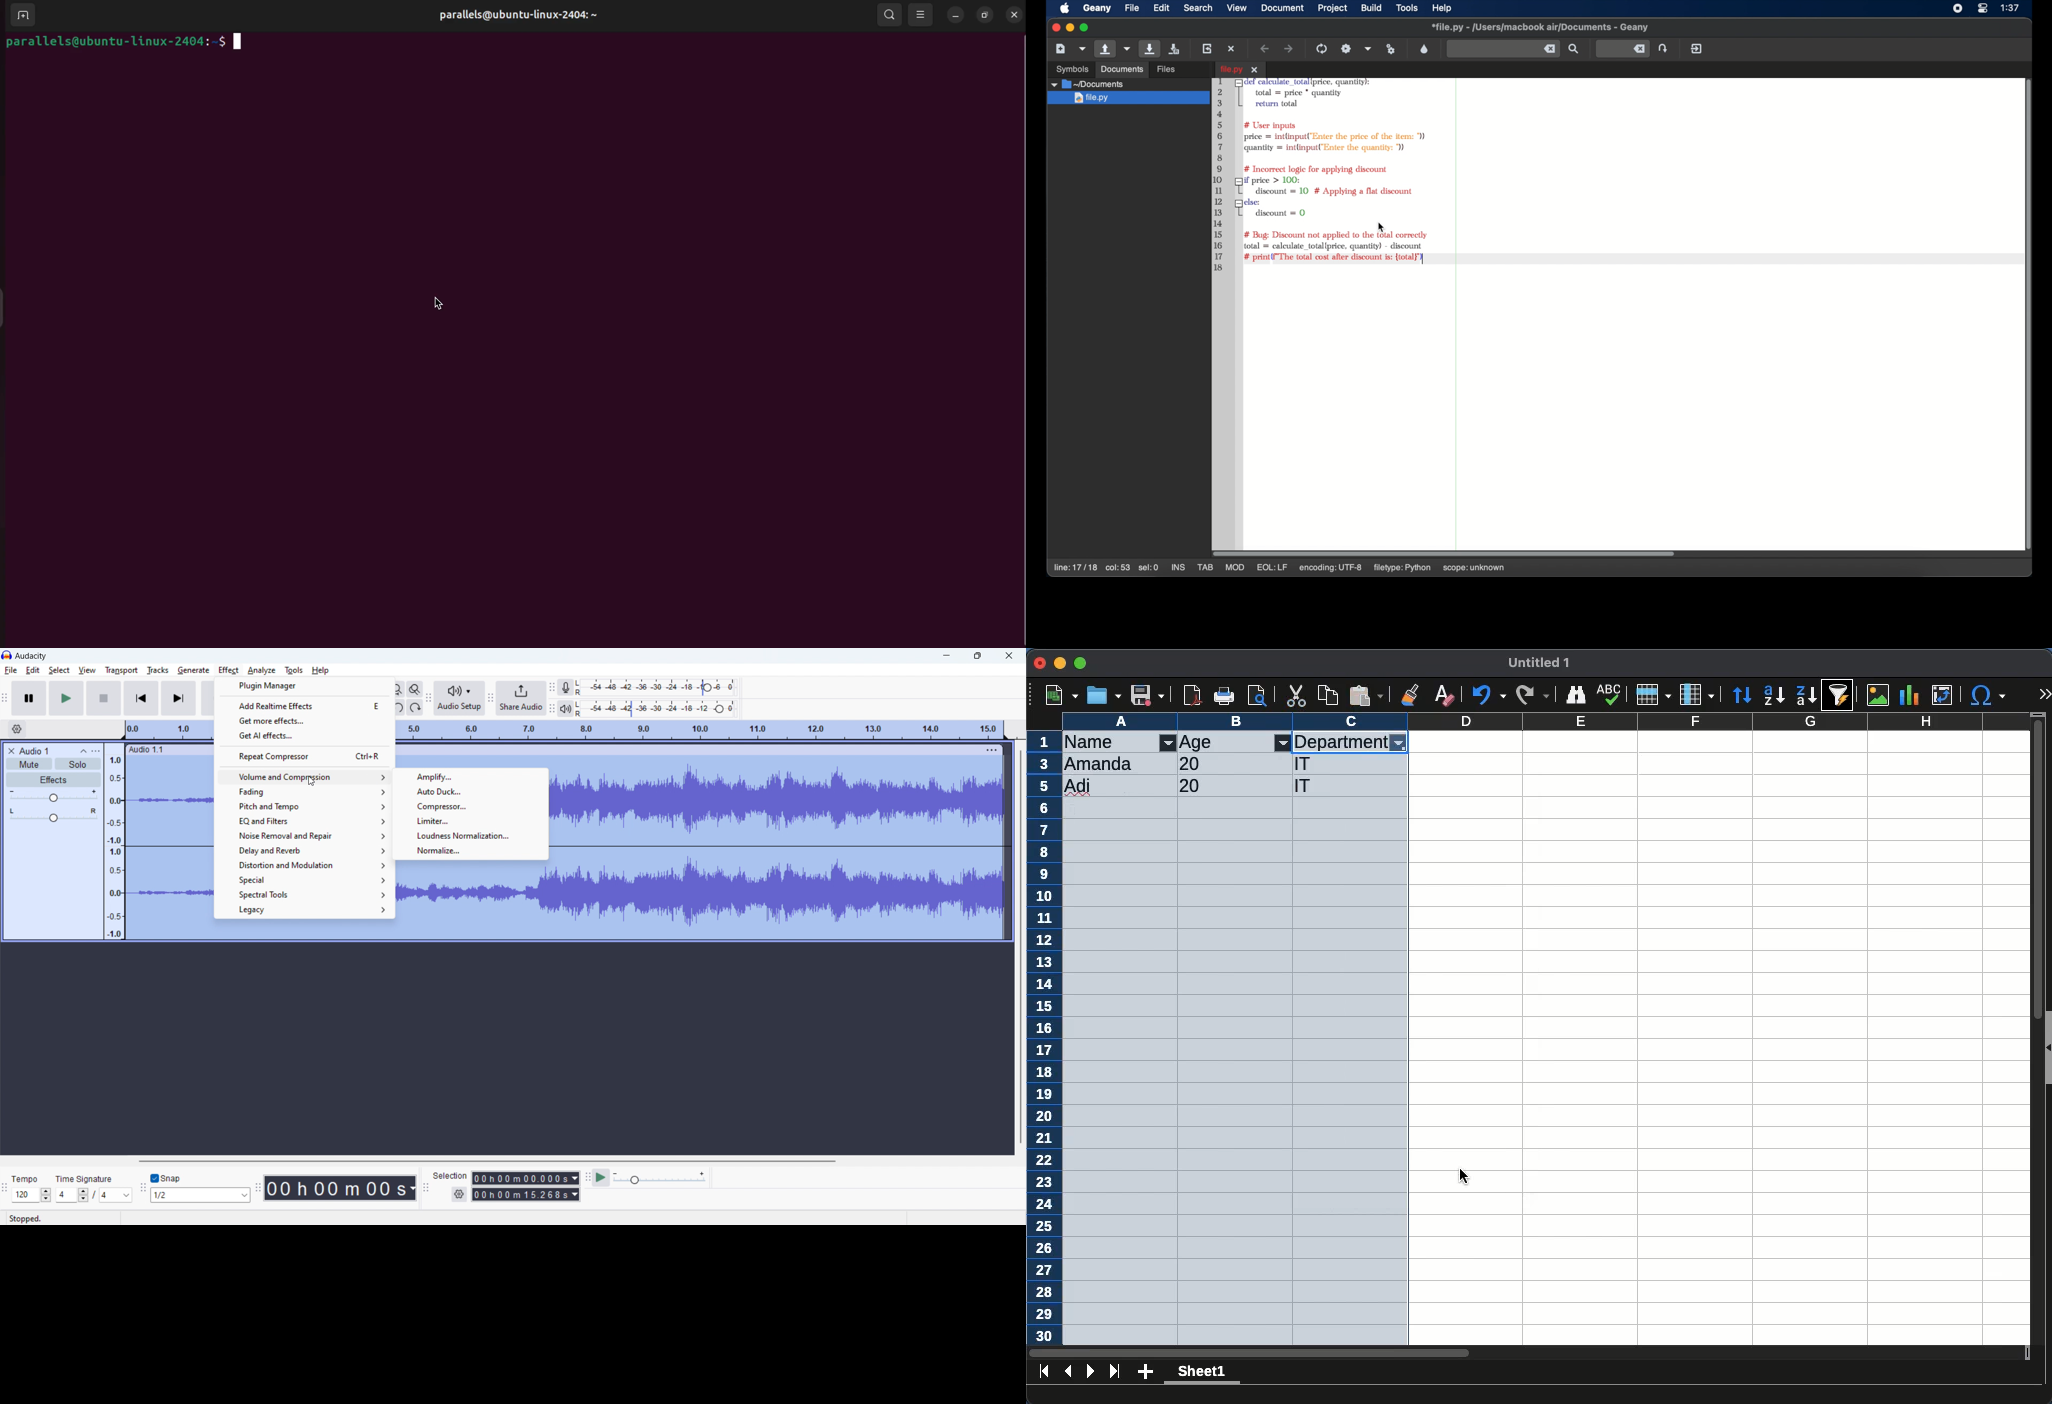 This screenshot has width=2072, height=1428. I want to click on toggle snap, so click(166, 1179).